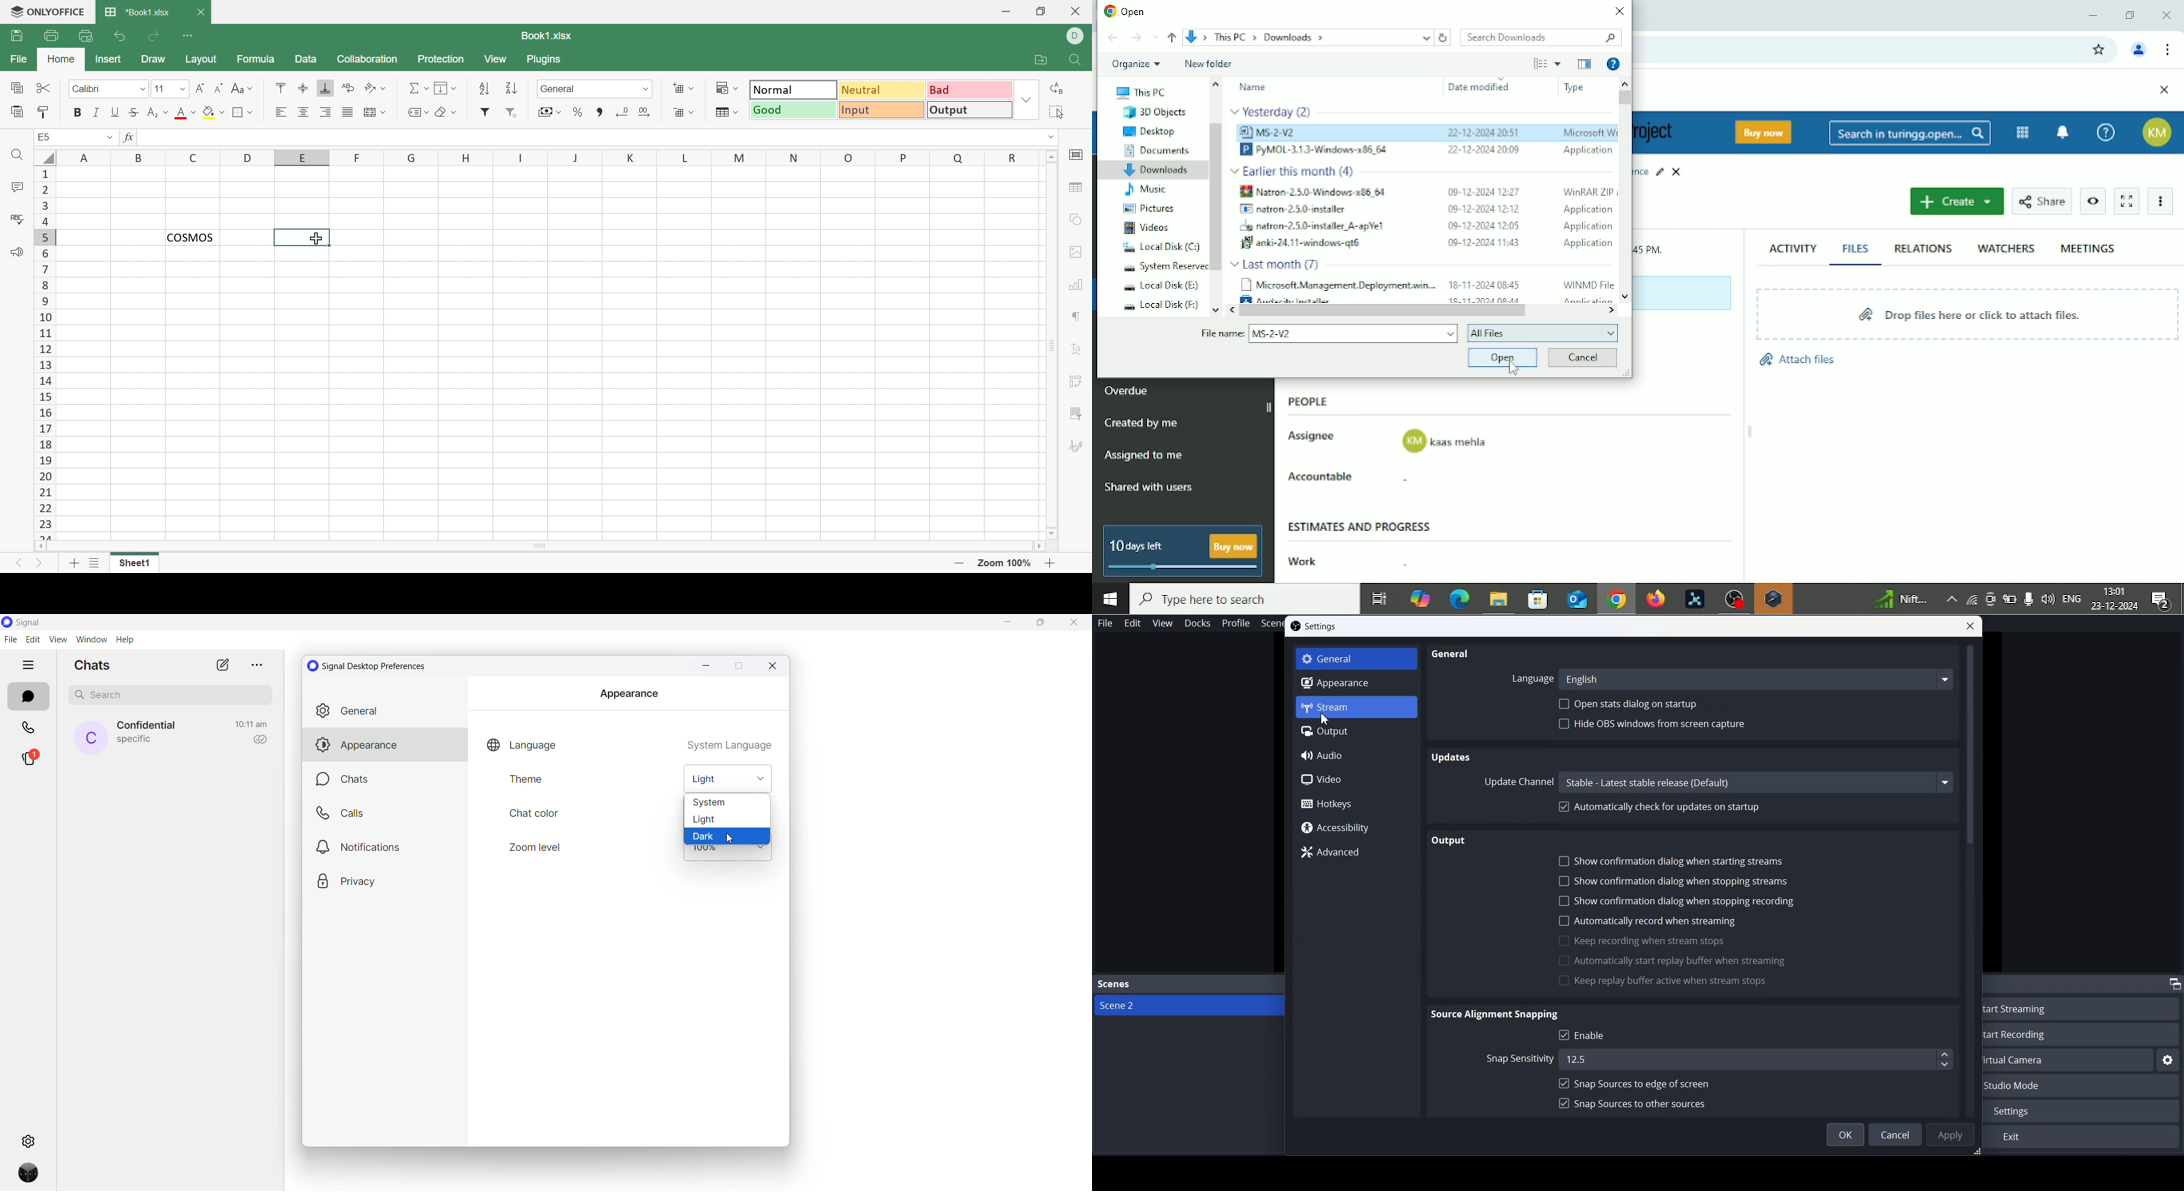 The width and height of the screenshot is (2184, 1204). Describe the element at coordinates (550, 157) in the screenshot. I see `Column Names` at that location.